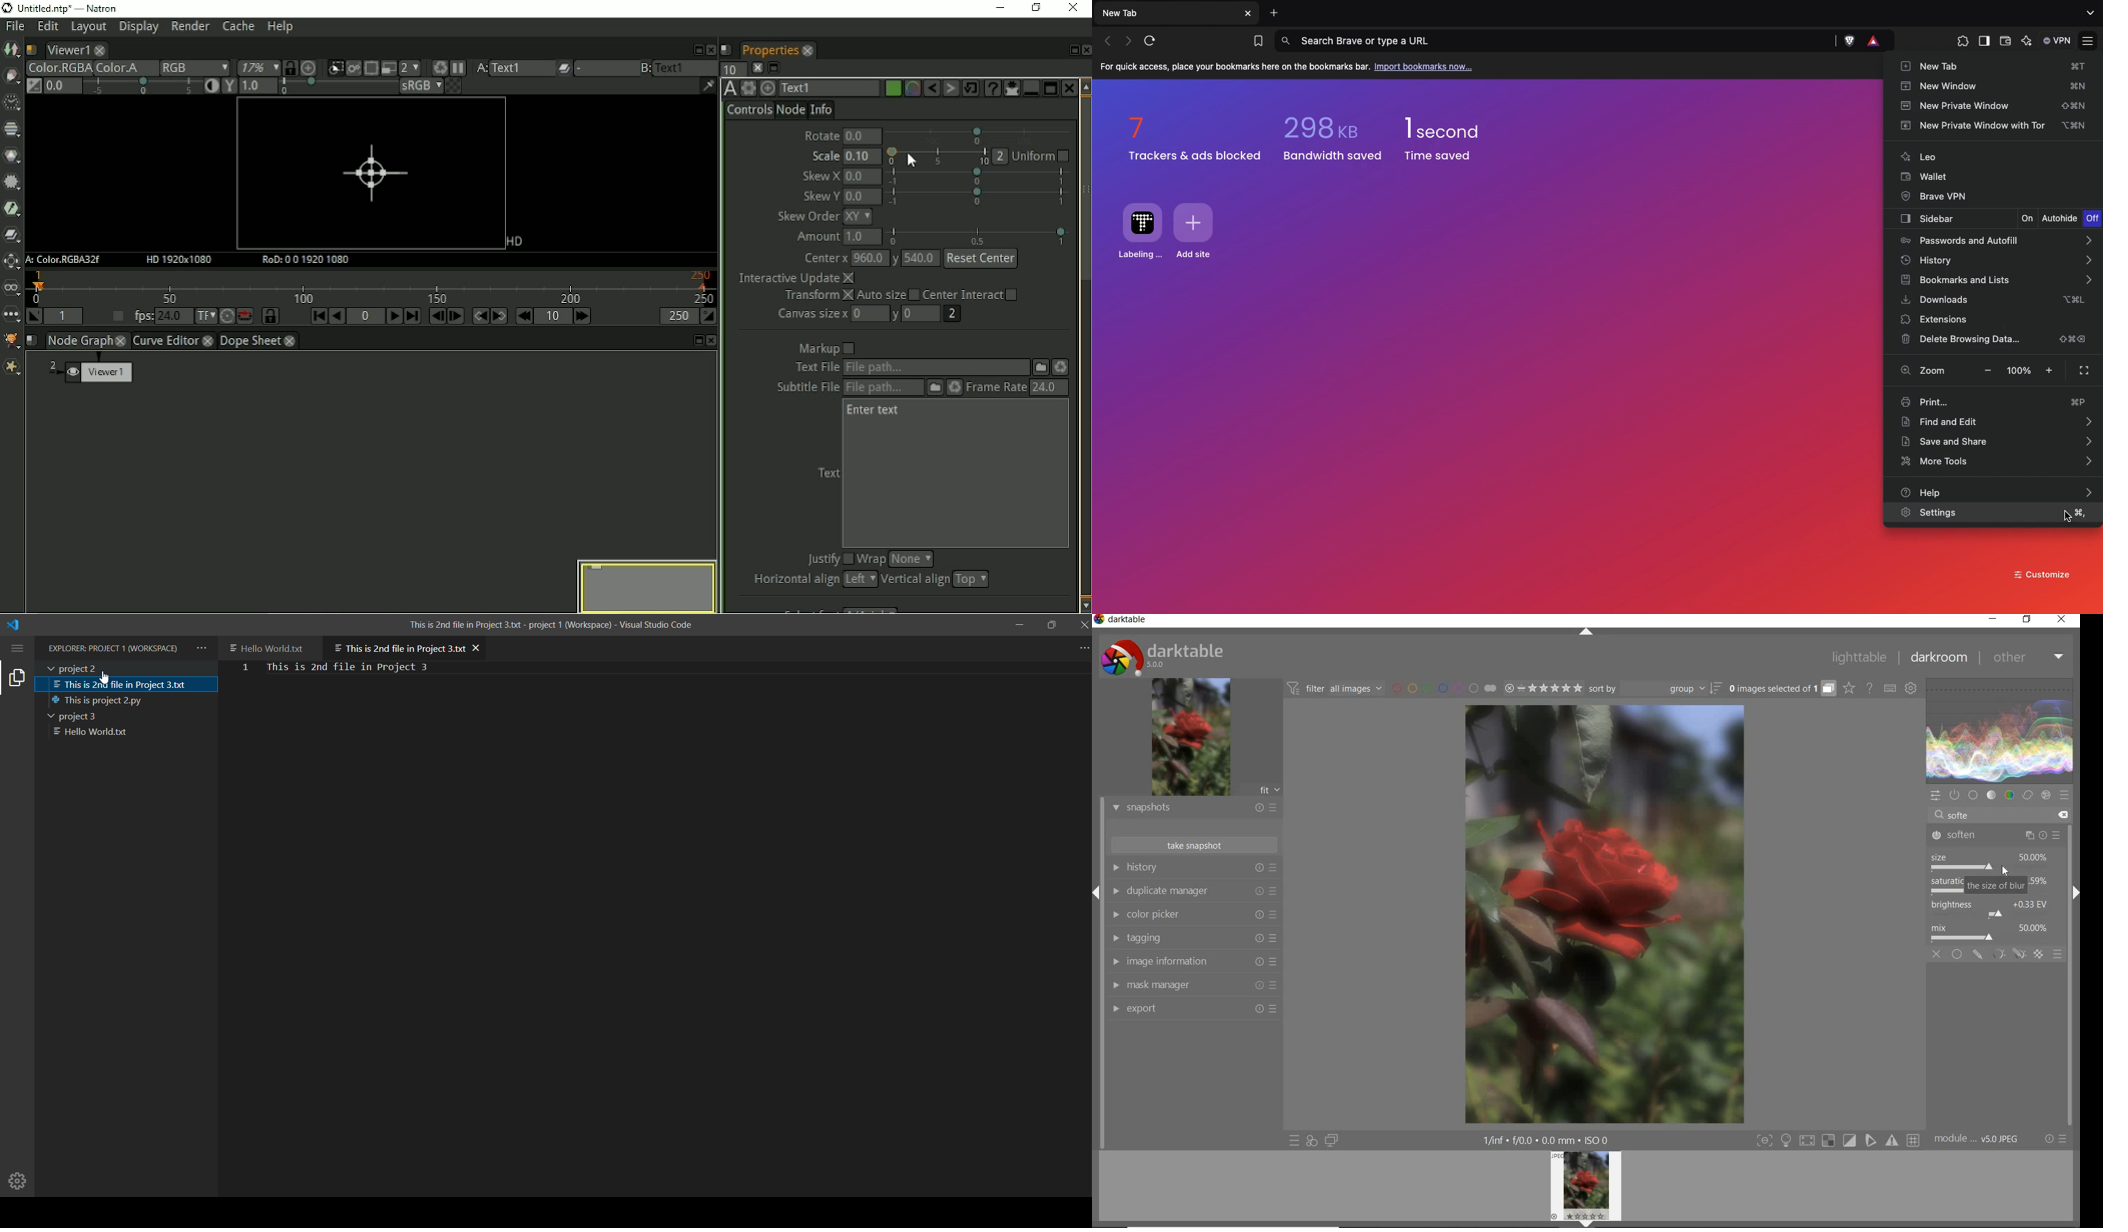  I want to click on system logo, so click(1164, 656).